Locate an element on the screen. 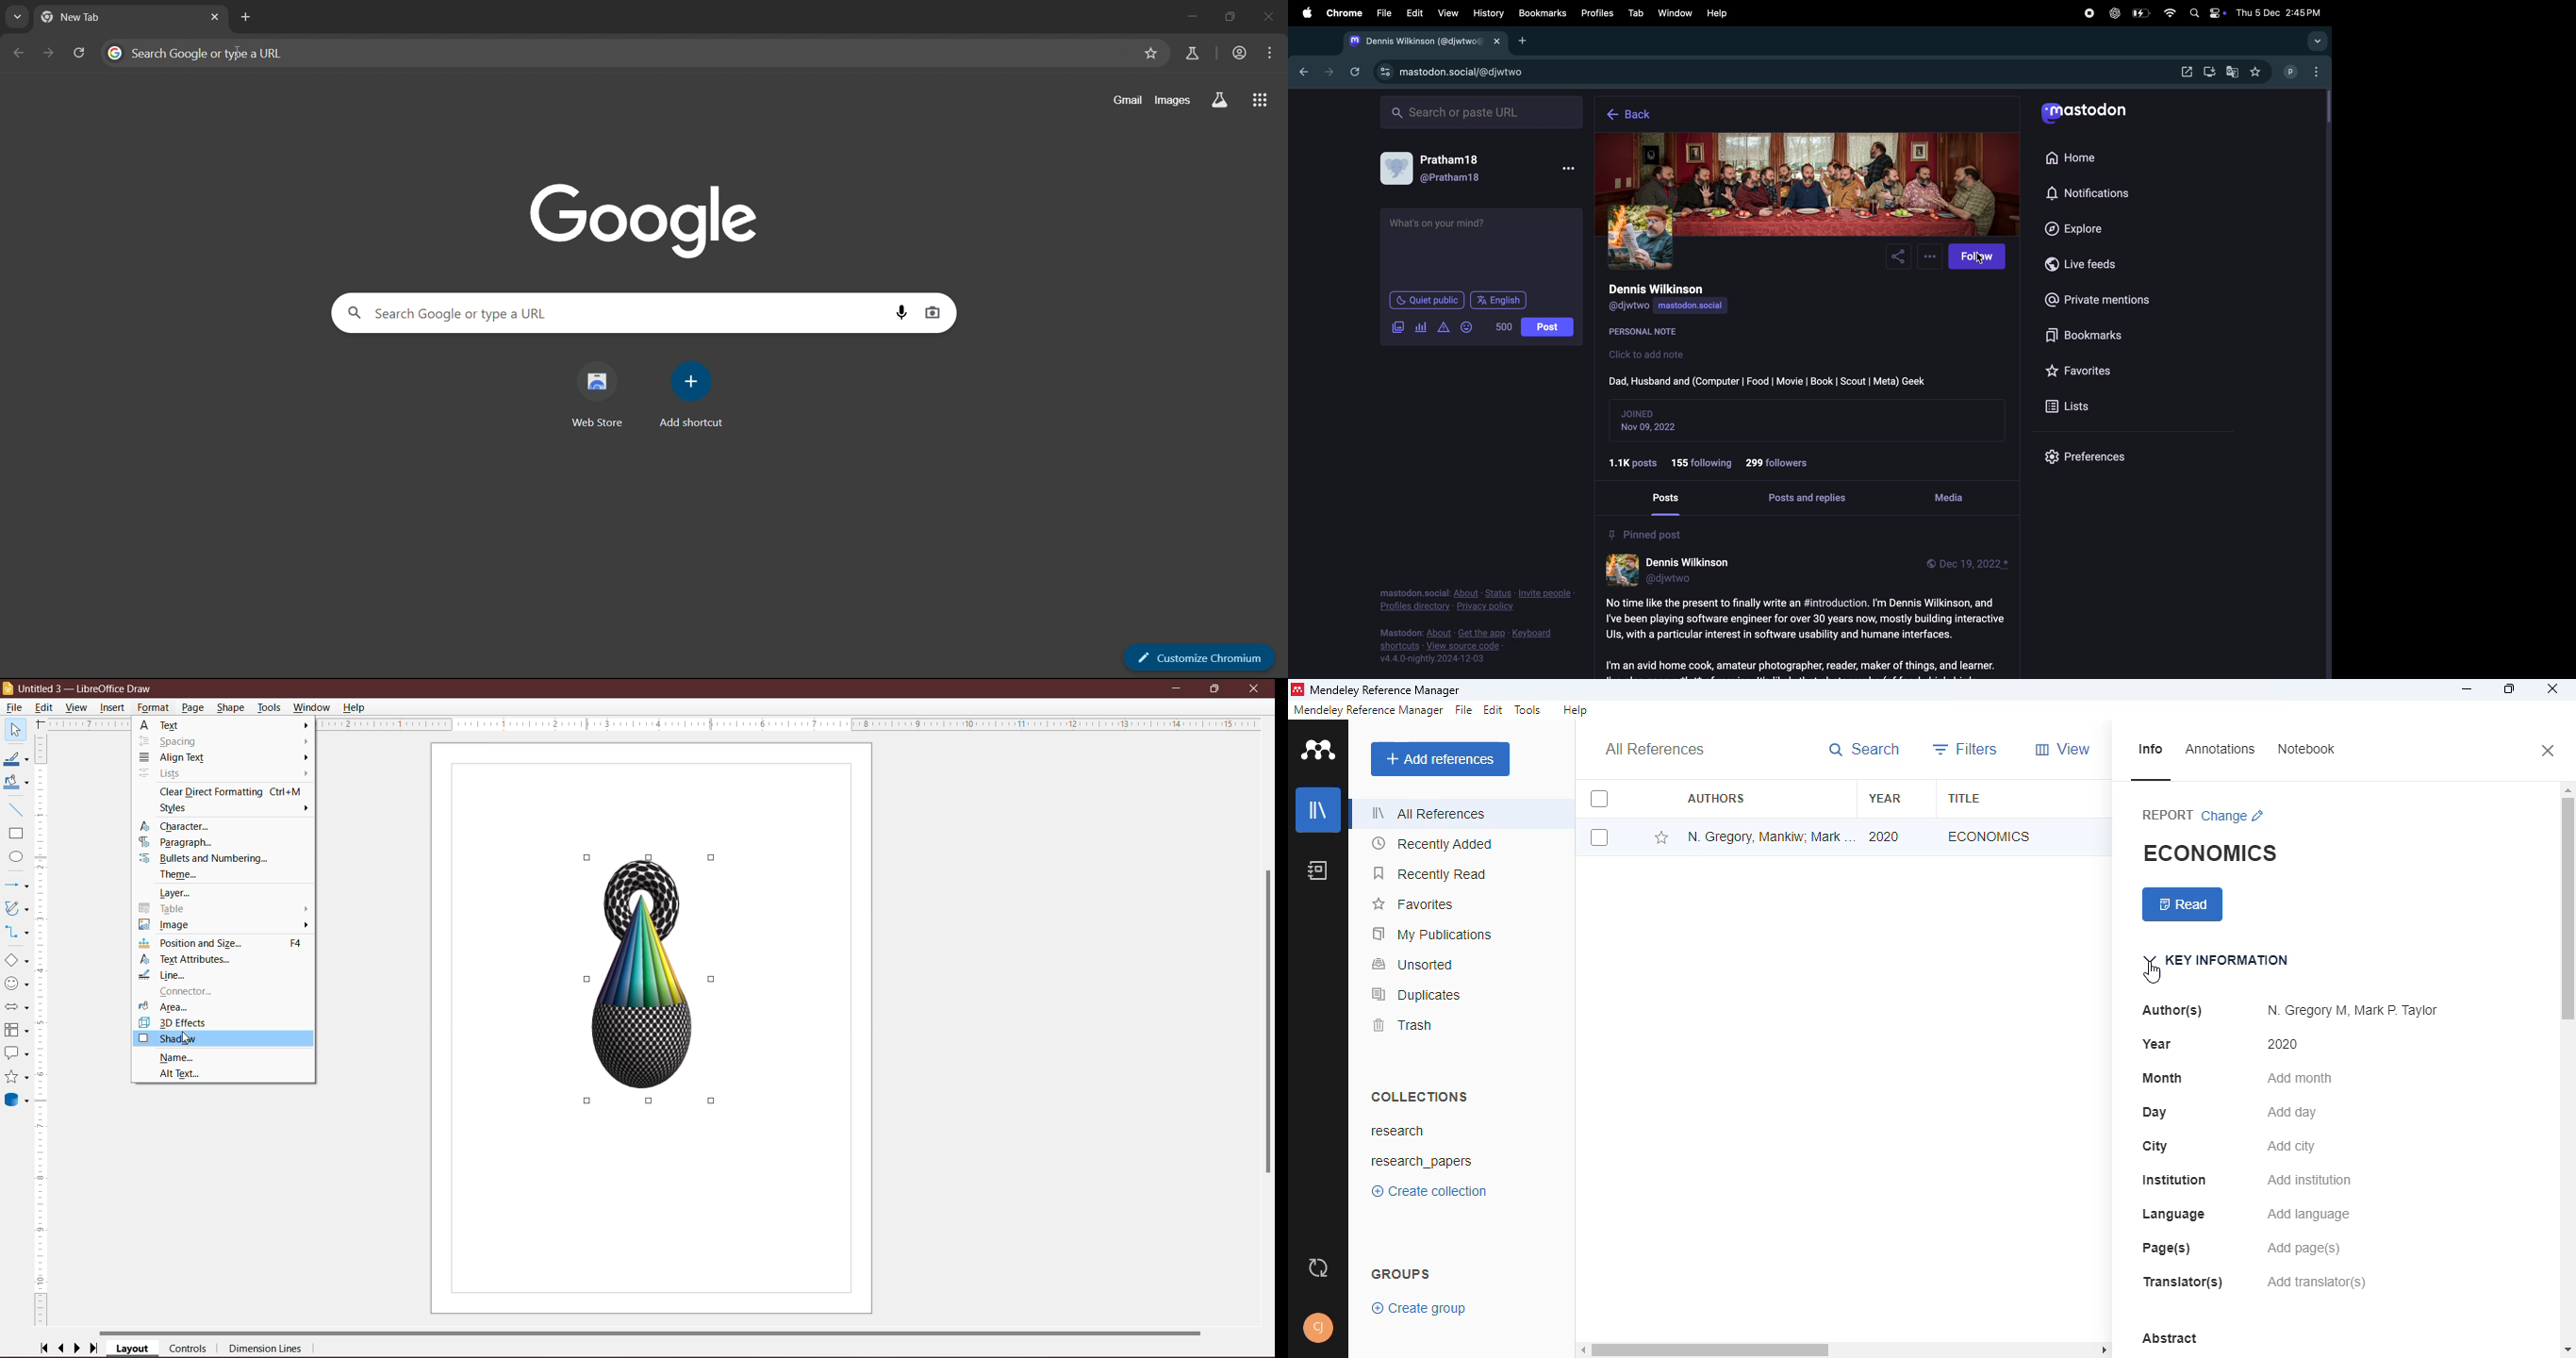 This screenshot has width=2576, height=1372. add references is located at coordinates (1441, 758).